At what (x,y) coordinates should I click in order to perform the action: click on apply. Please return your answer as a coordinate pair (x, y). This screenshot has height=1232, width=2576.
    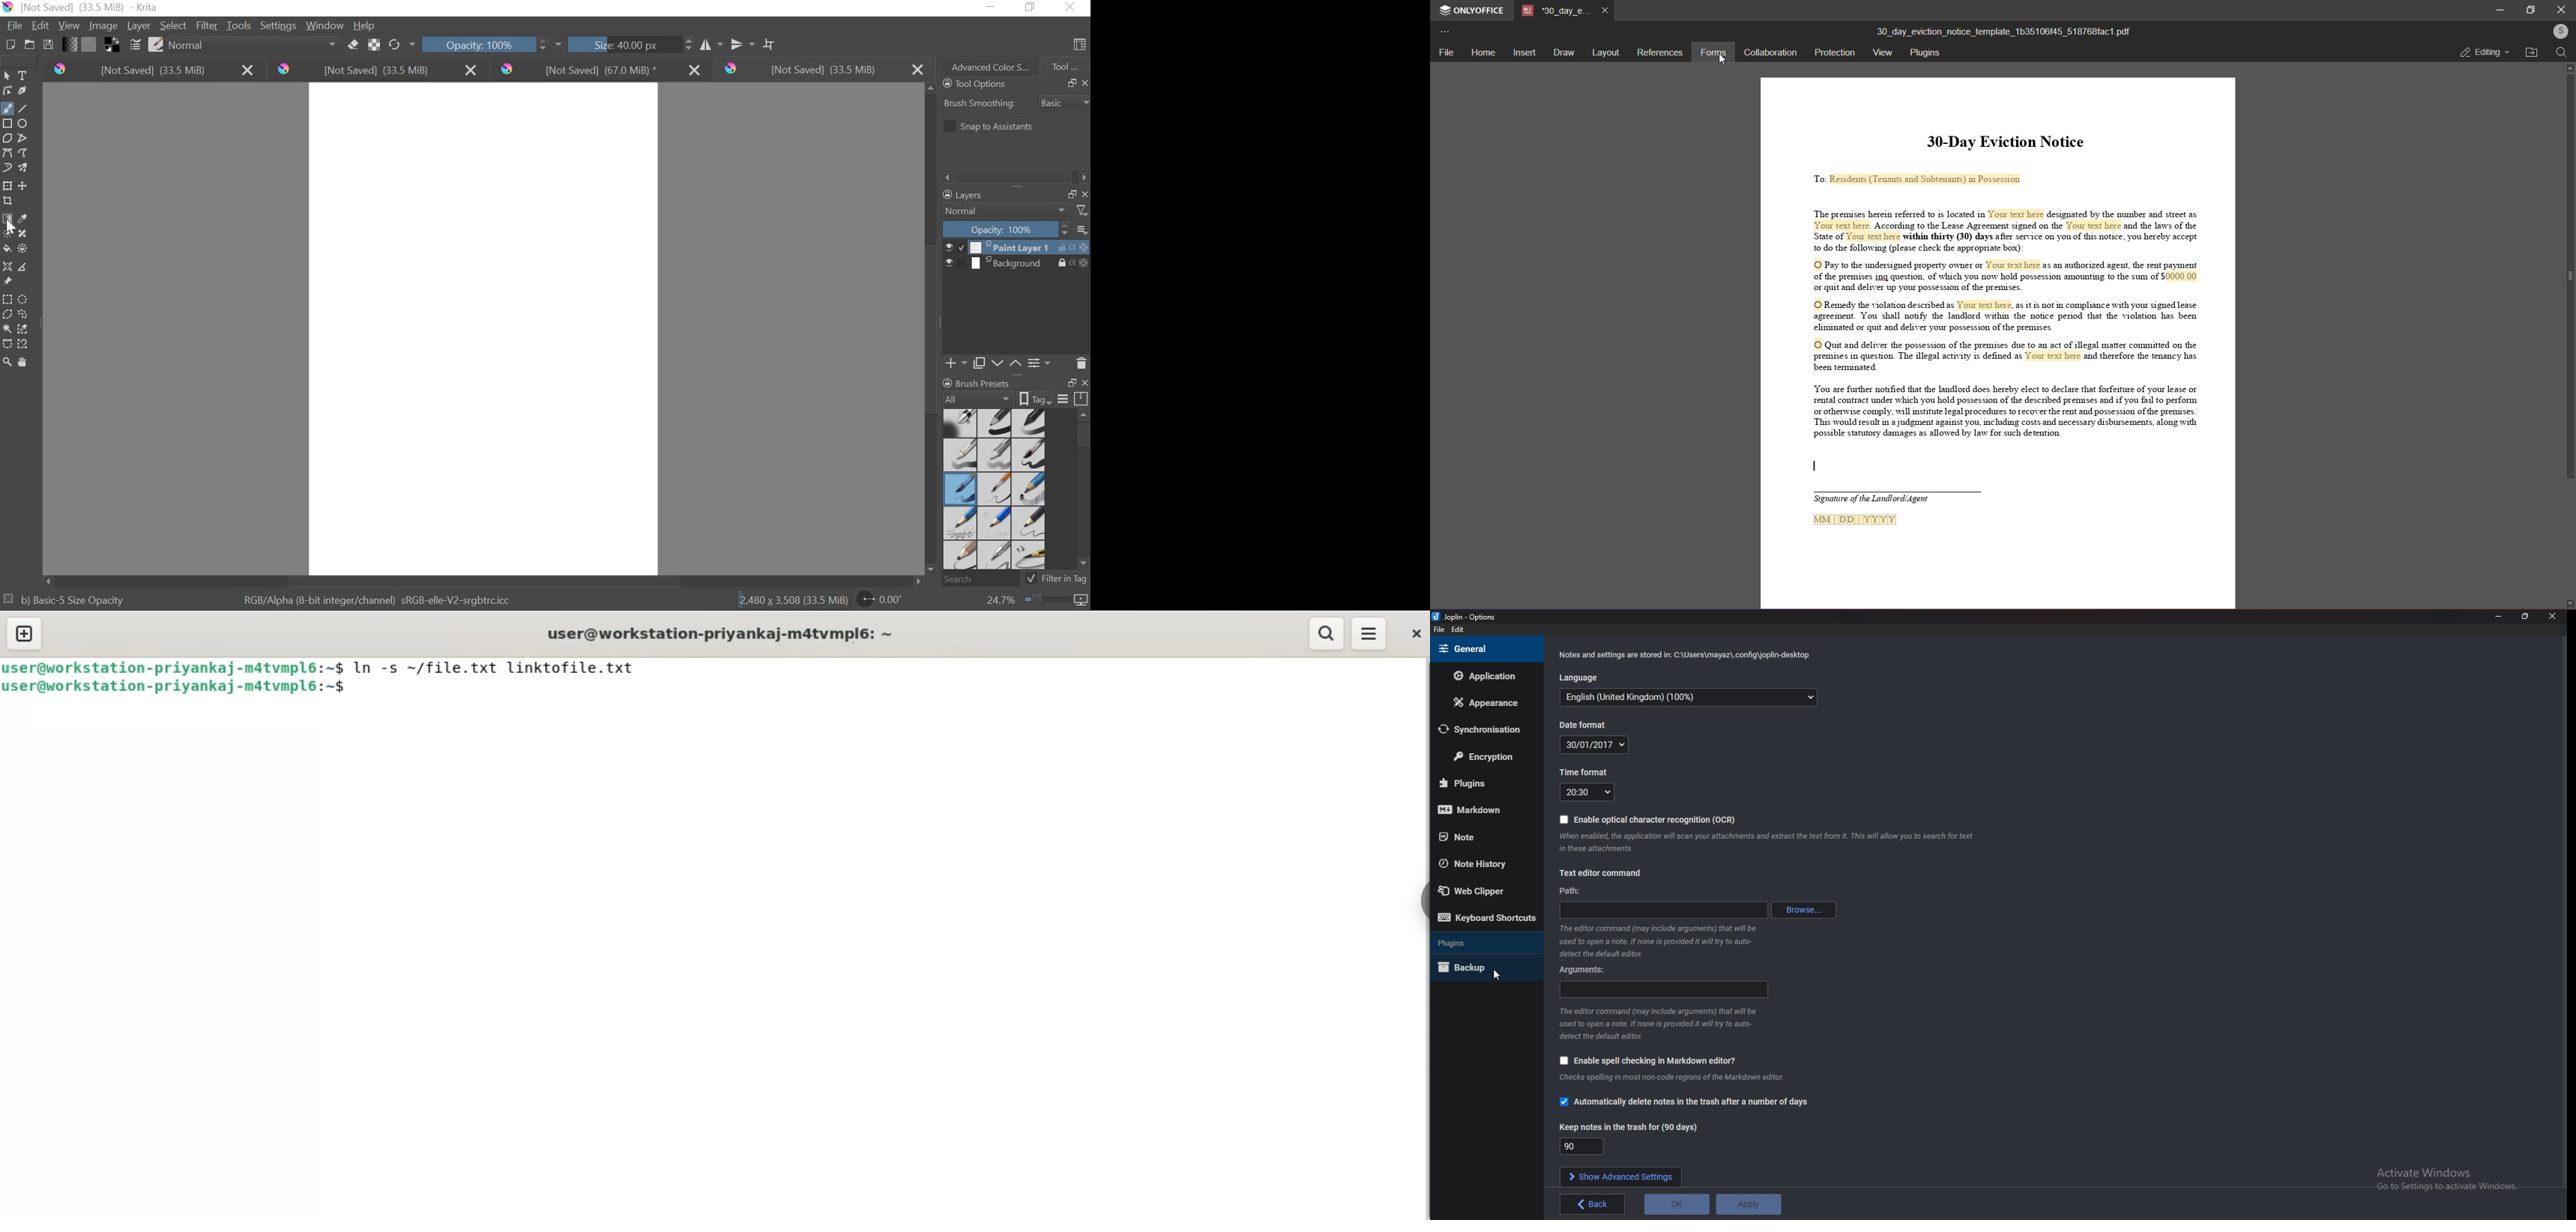
    Looking at the image, I should click on (1593, 1205).